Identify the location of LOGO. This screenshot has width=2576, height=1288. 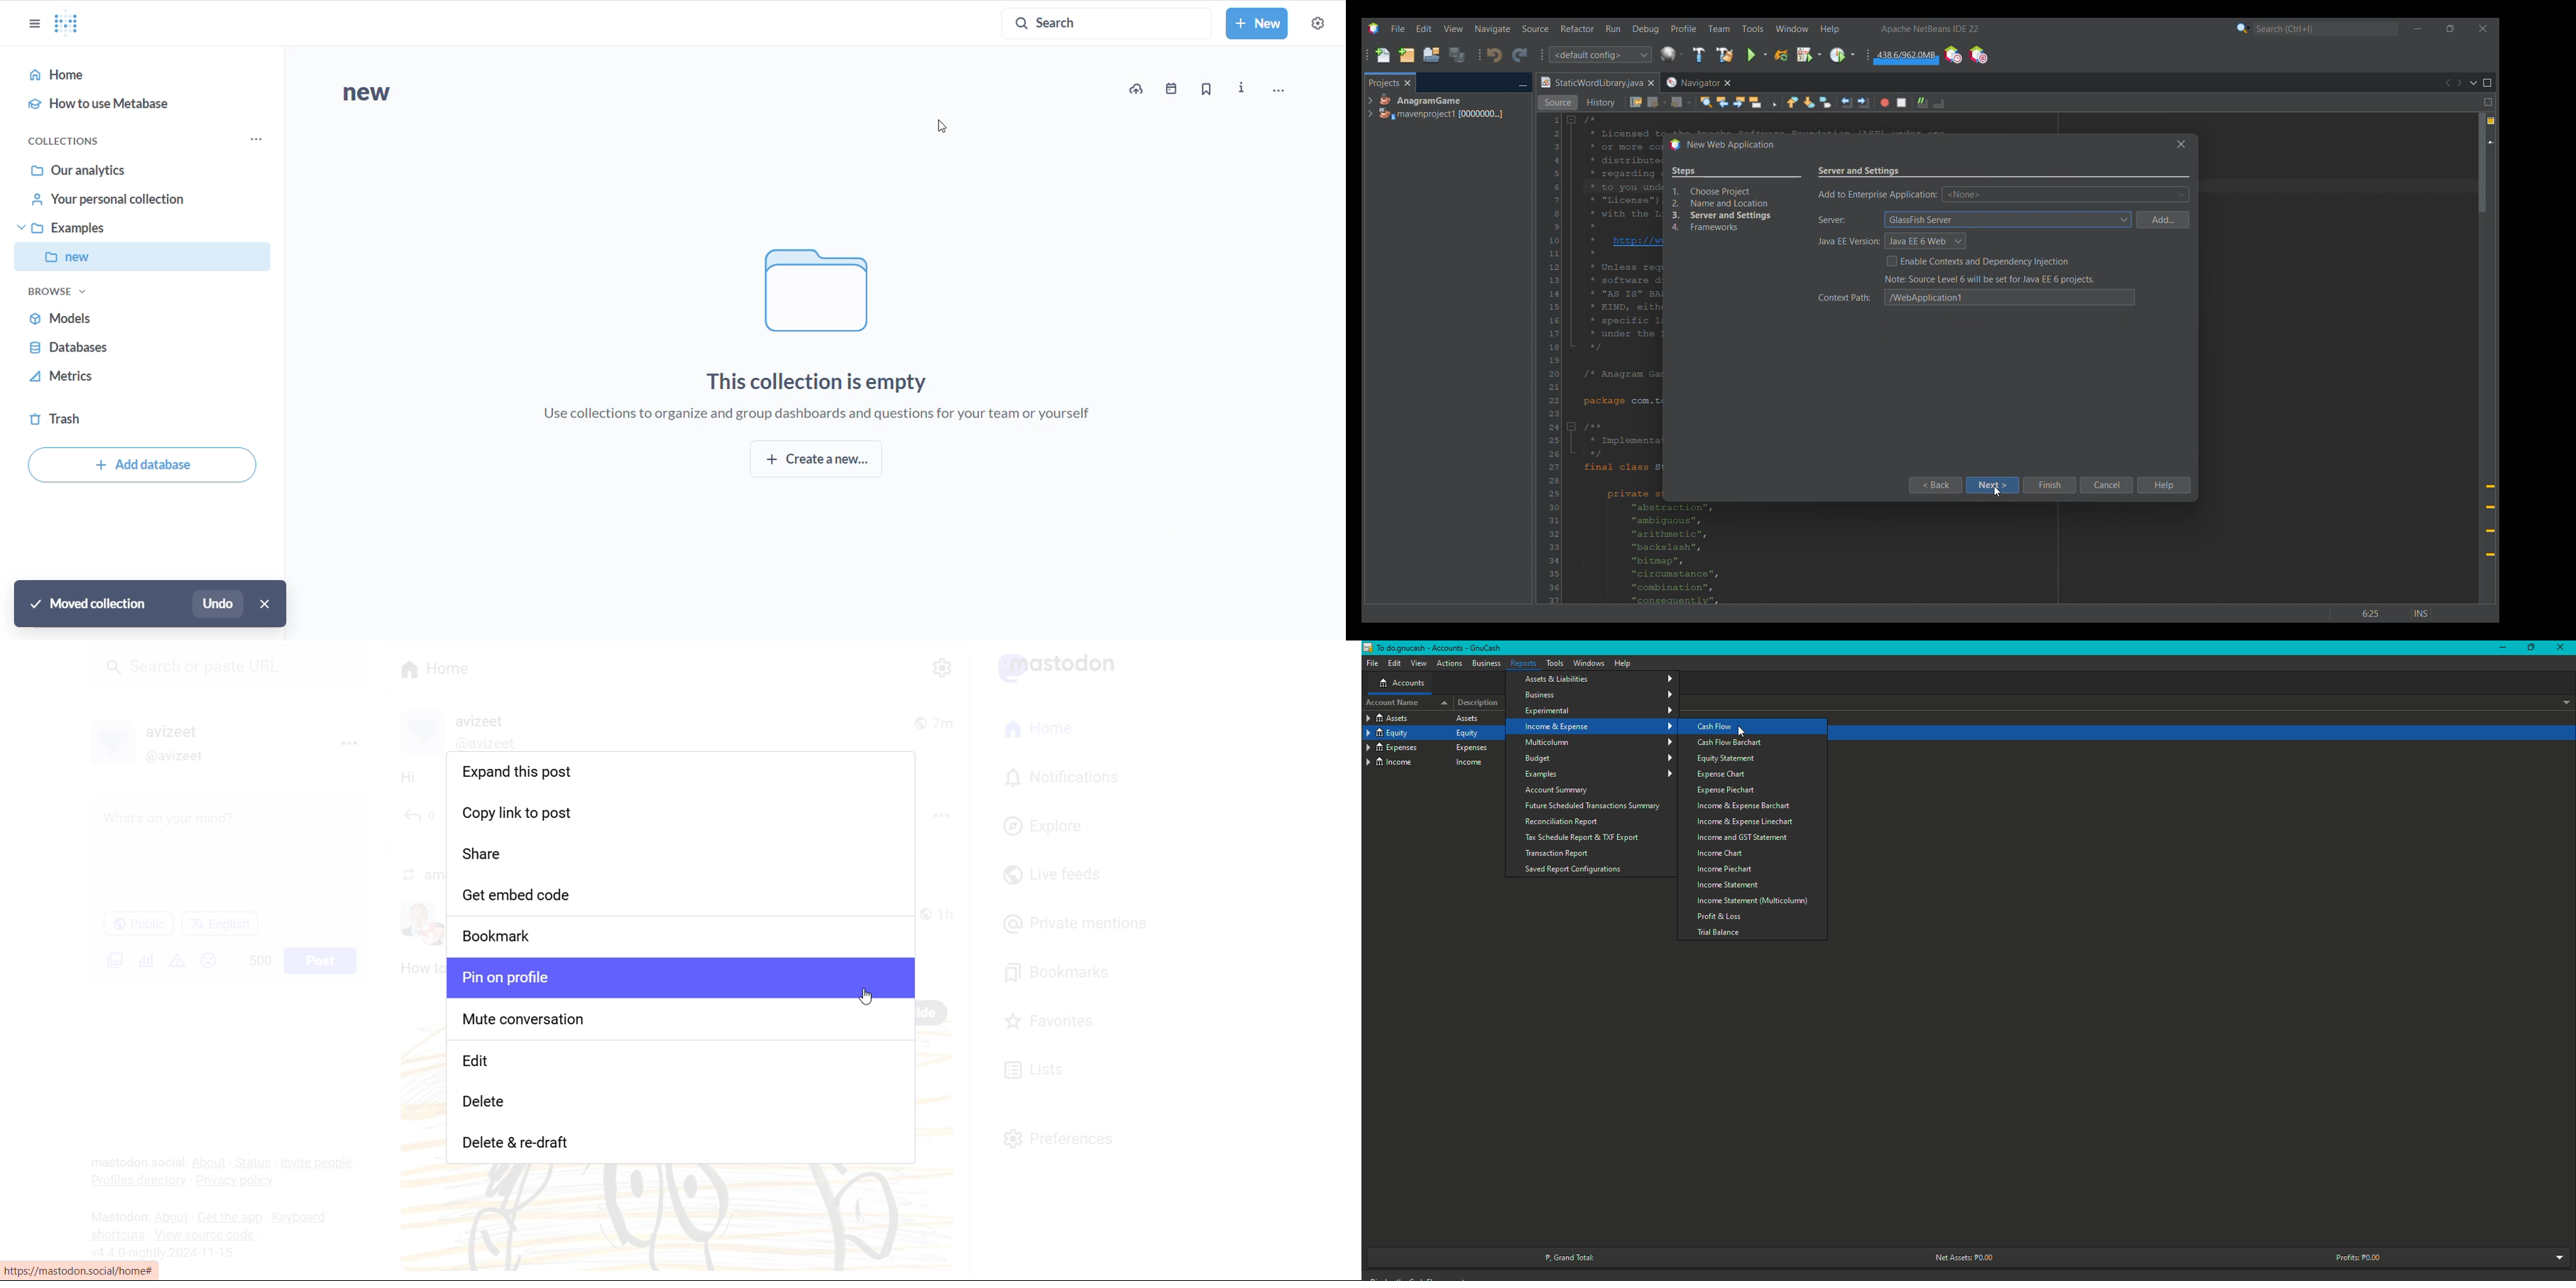
(72, 23).